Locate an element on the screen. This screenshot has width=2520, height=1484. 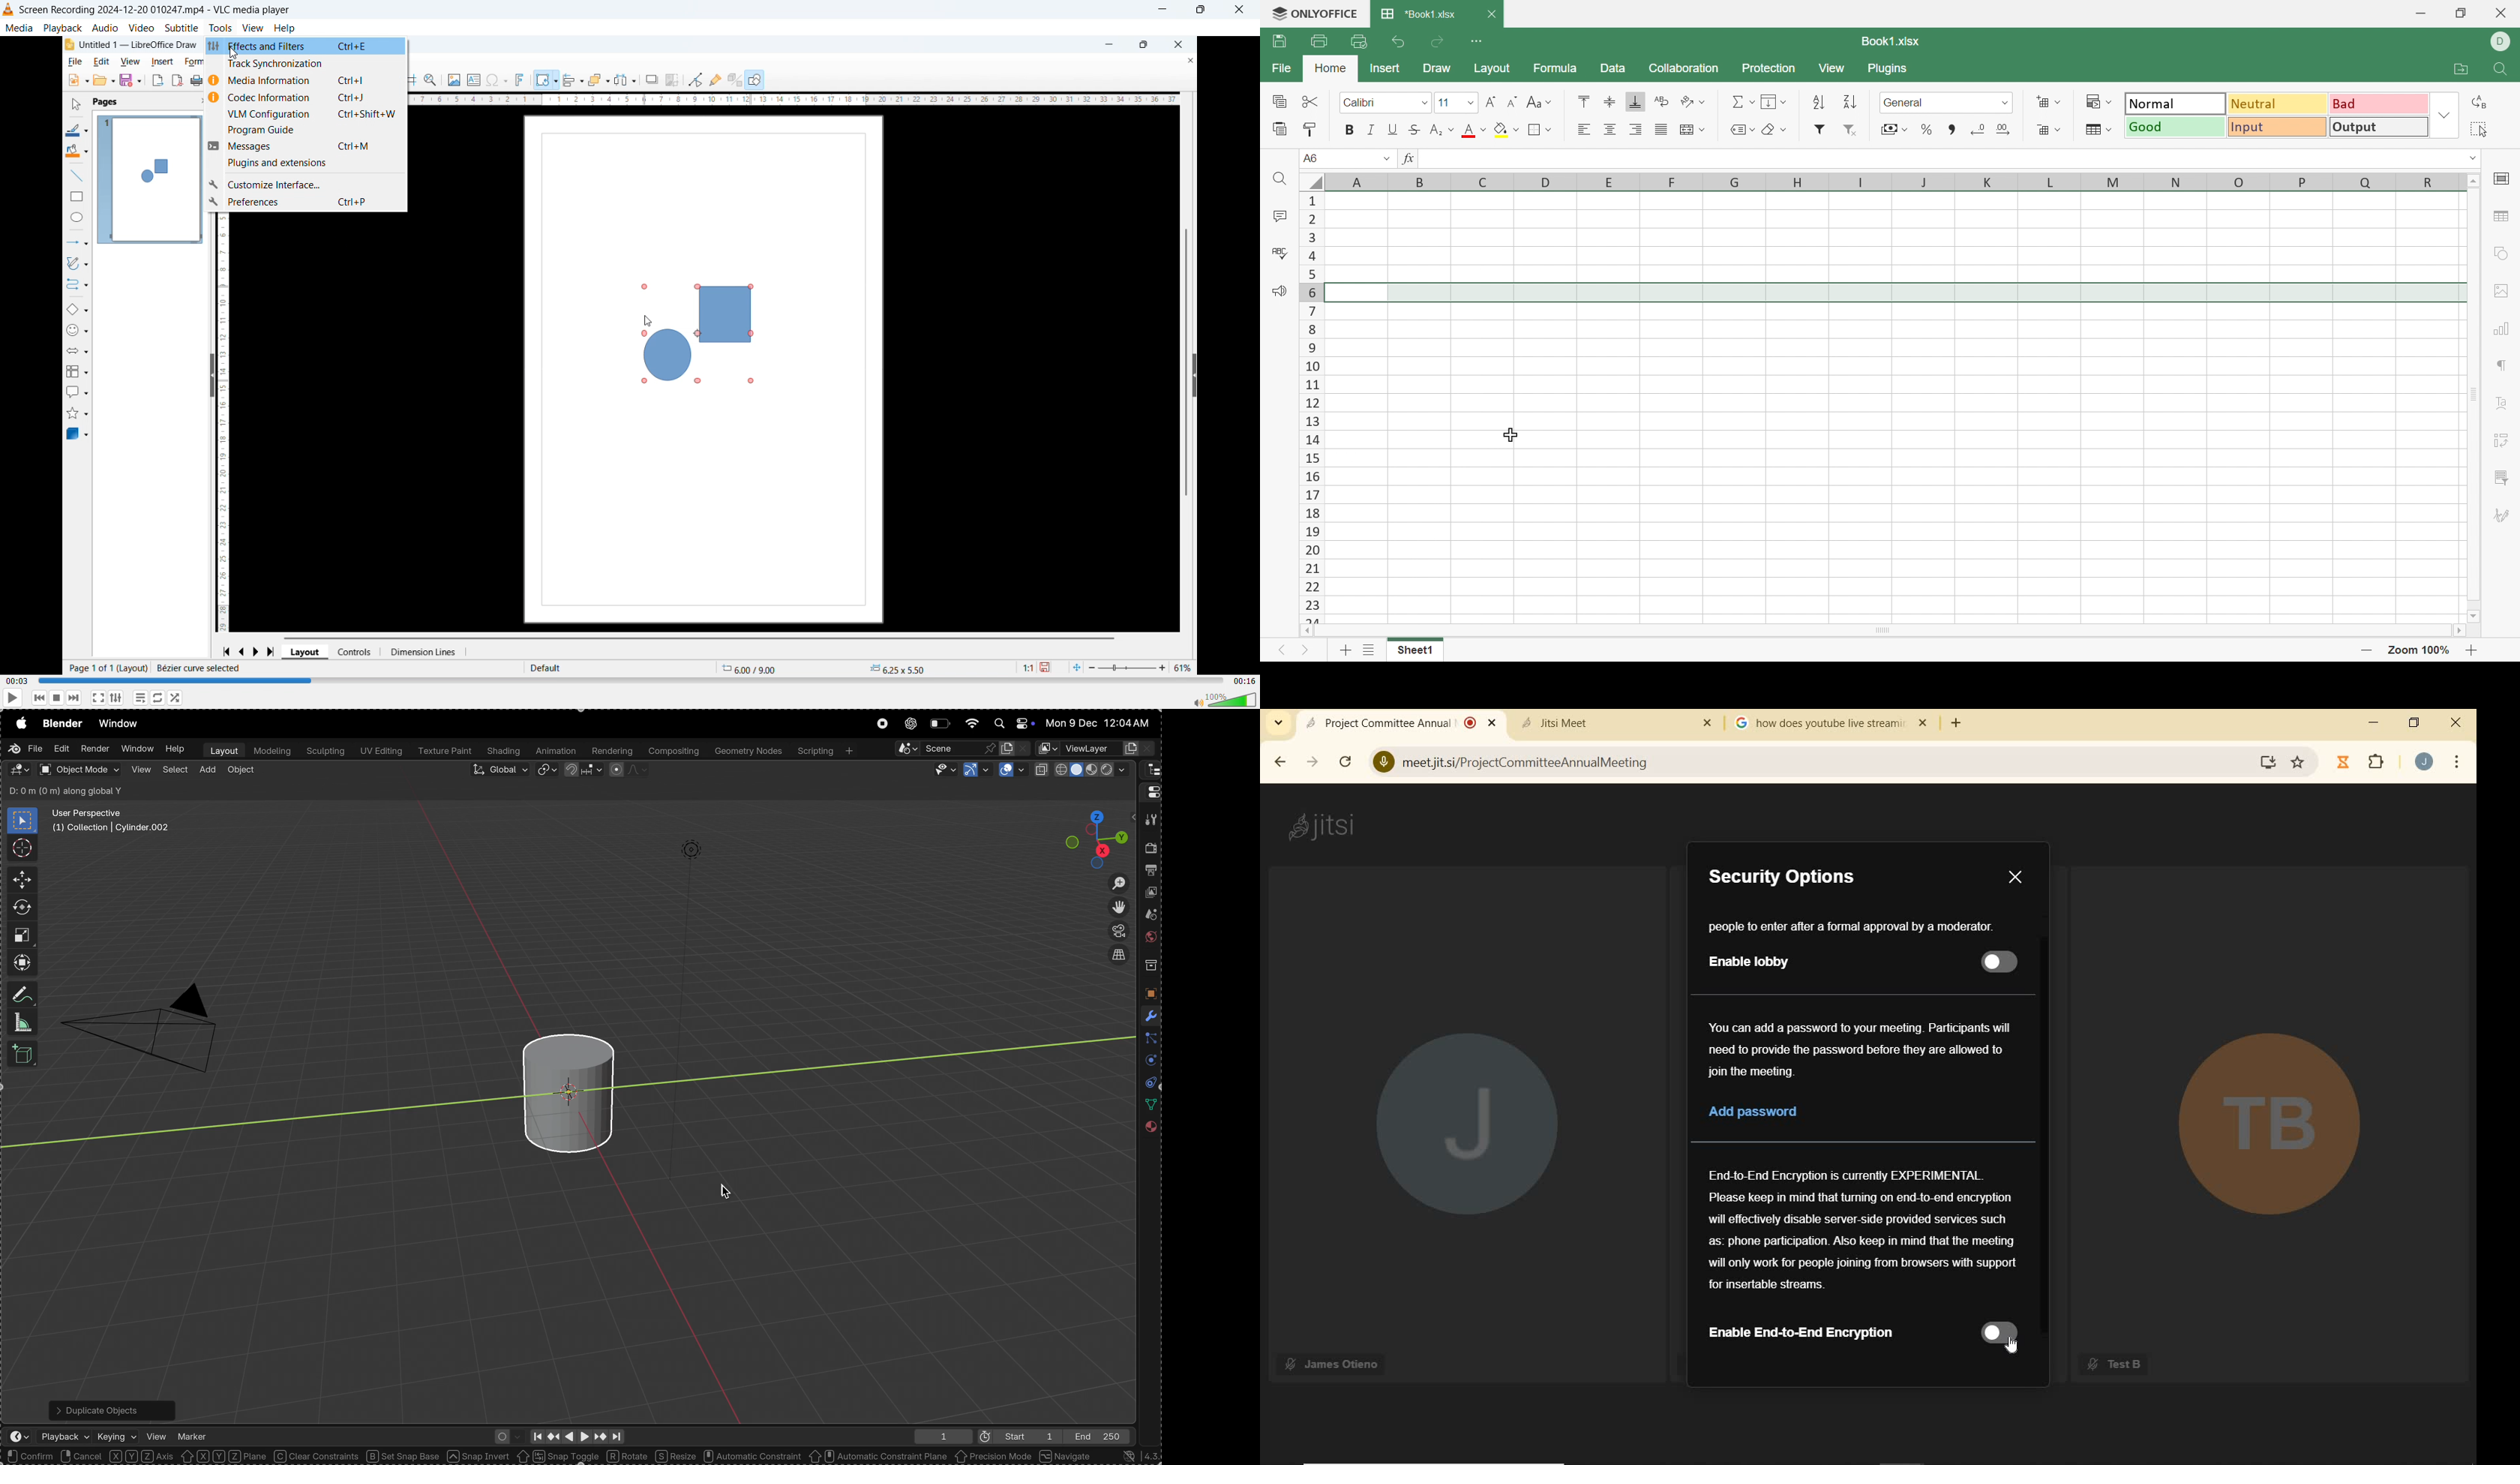
Drop Down is located at coordinates (1423, 103).